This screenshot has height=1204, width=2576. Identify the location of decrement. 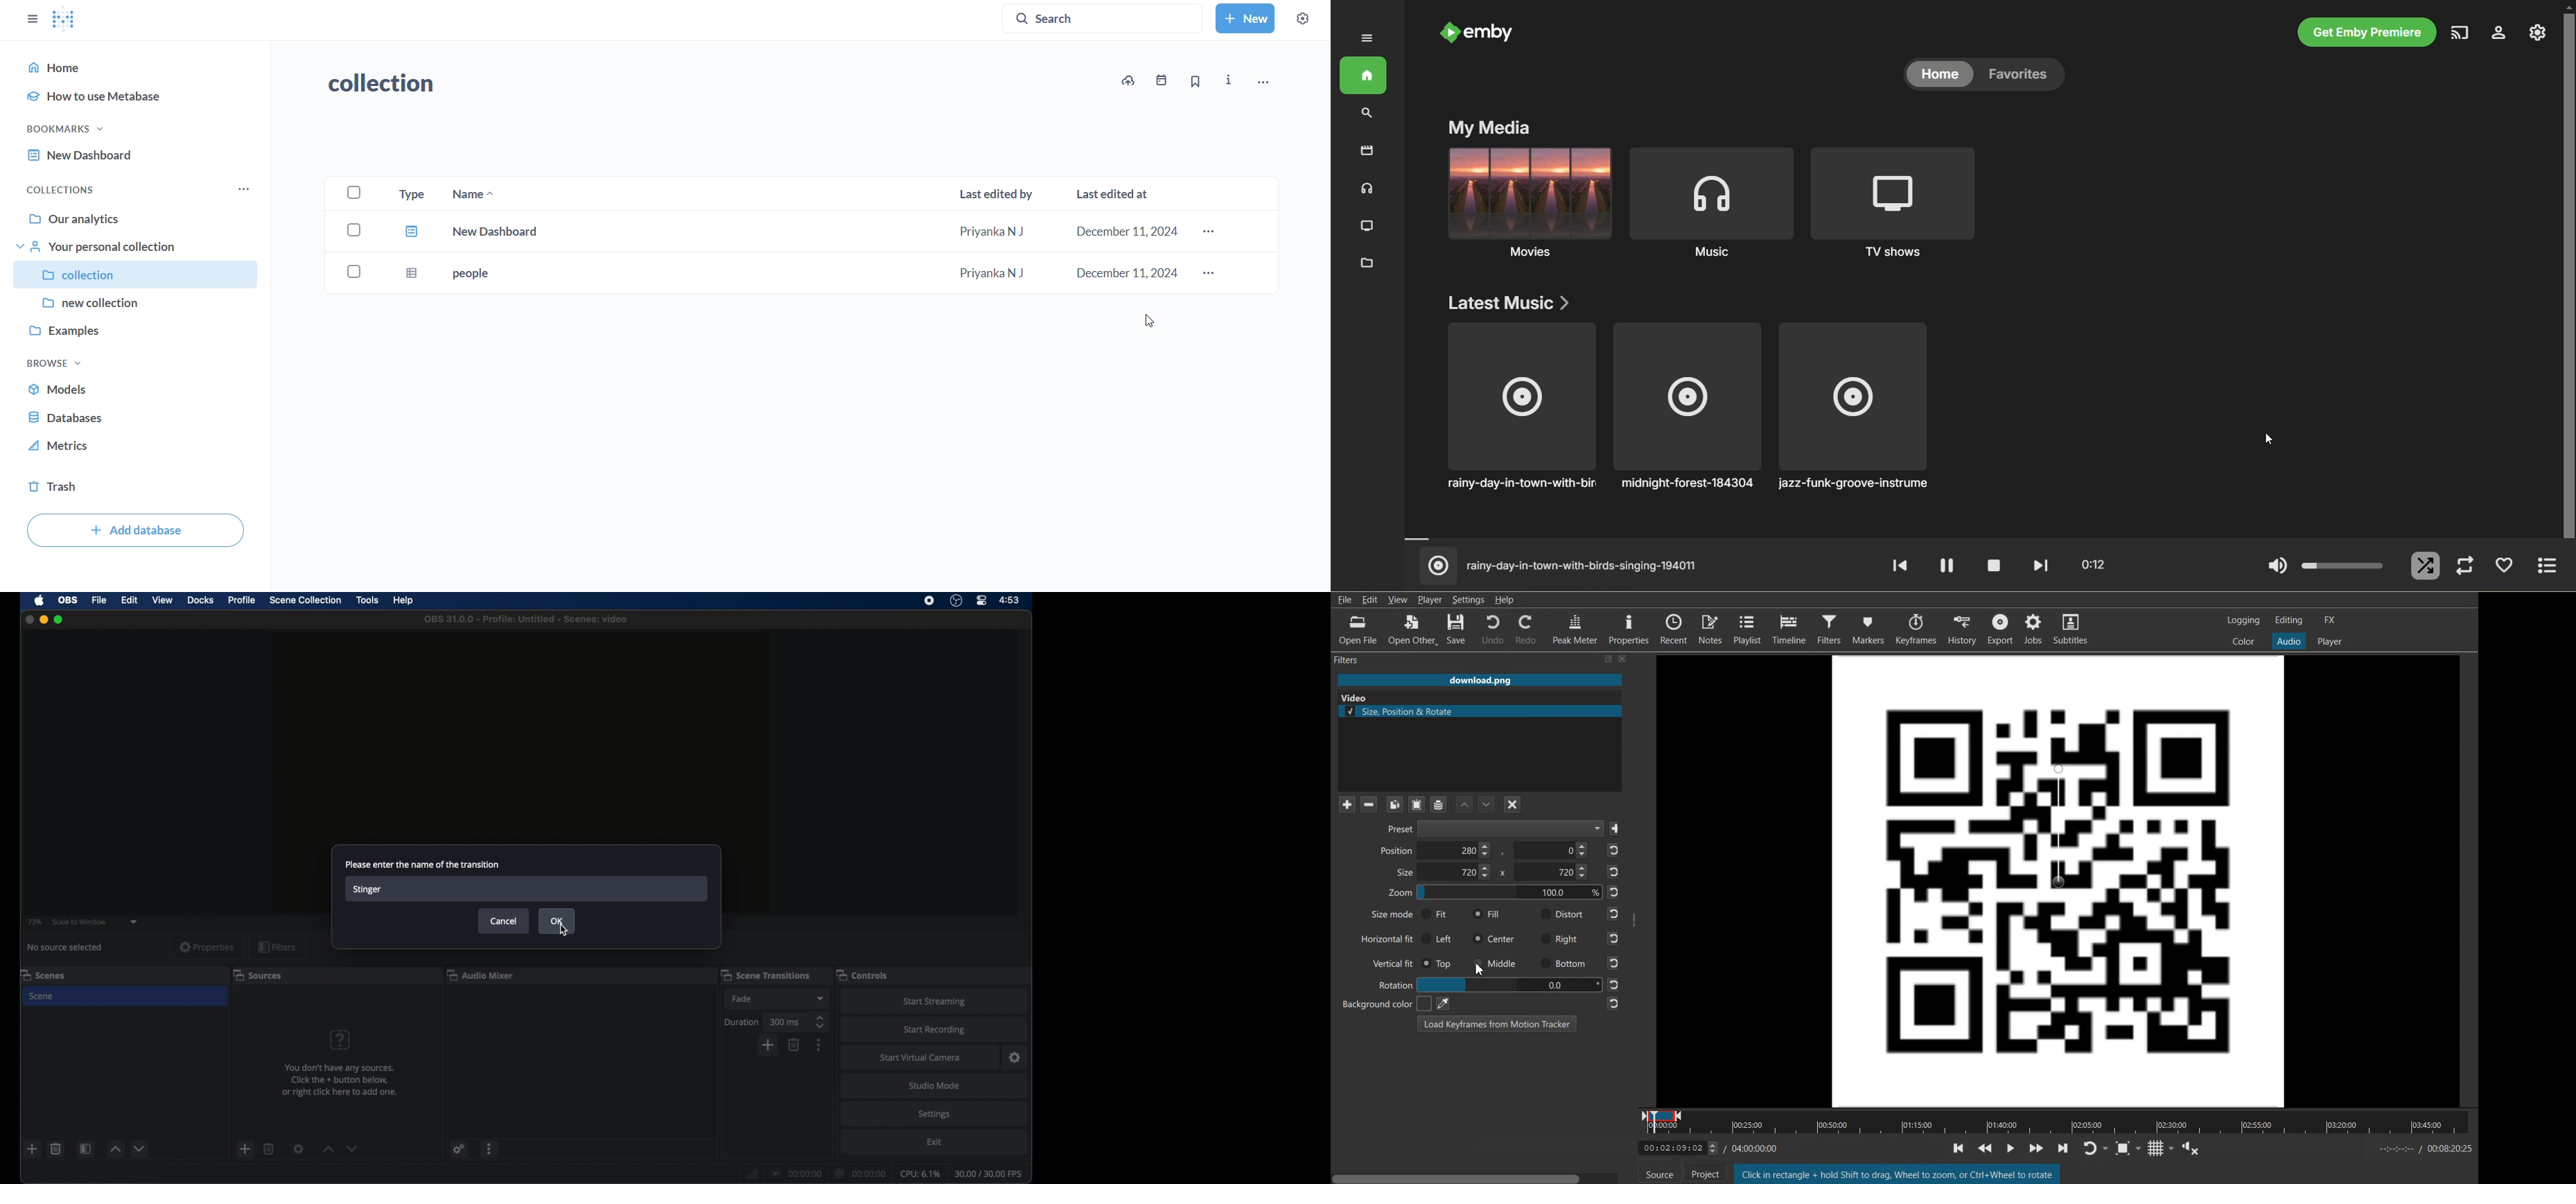
(352, 1148).